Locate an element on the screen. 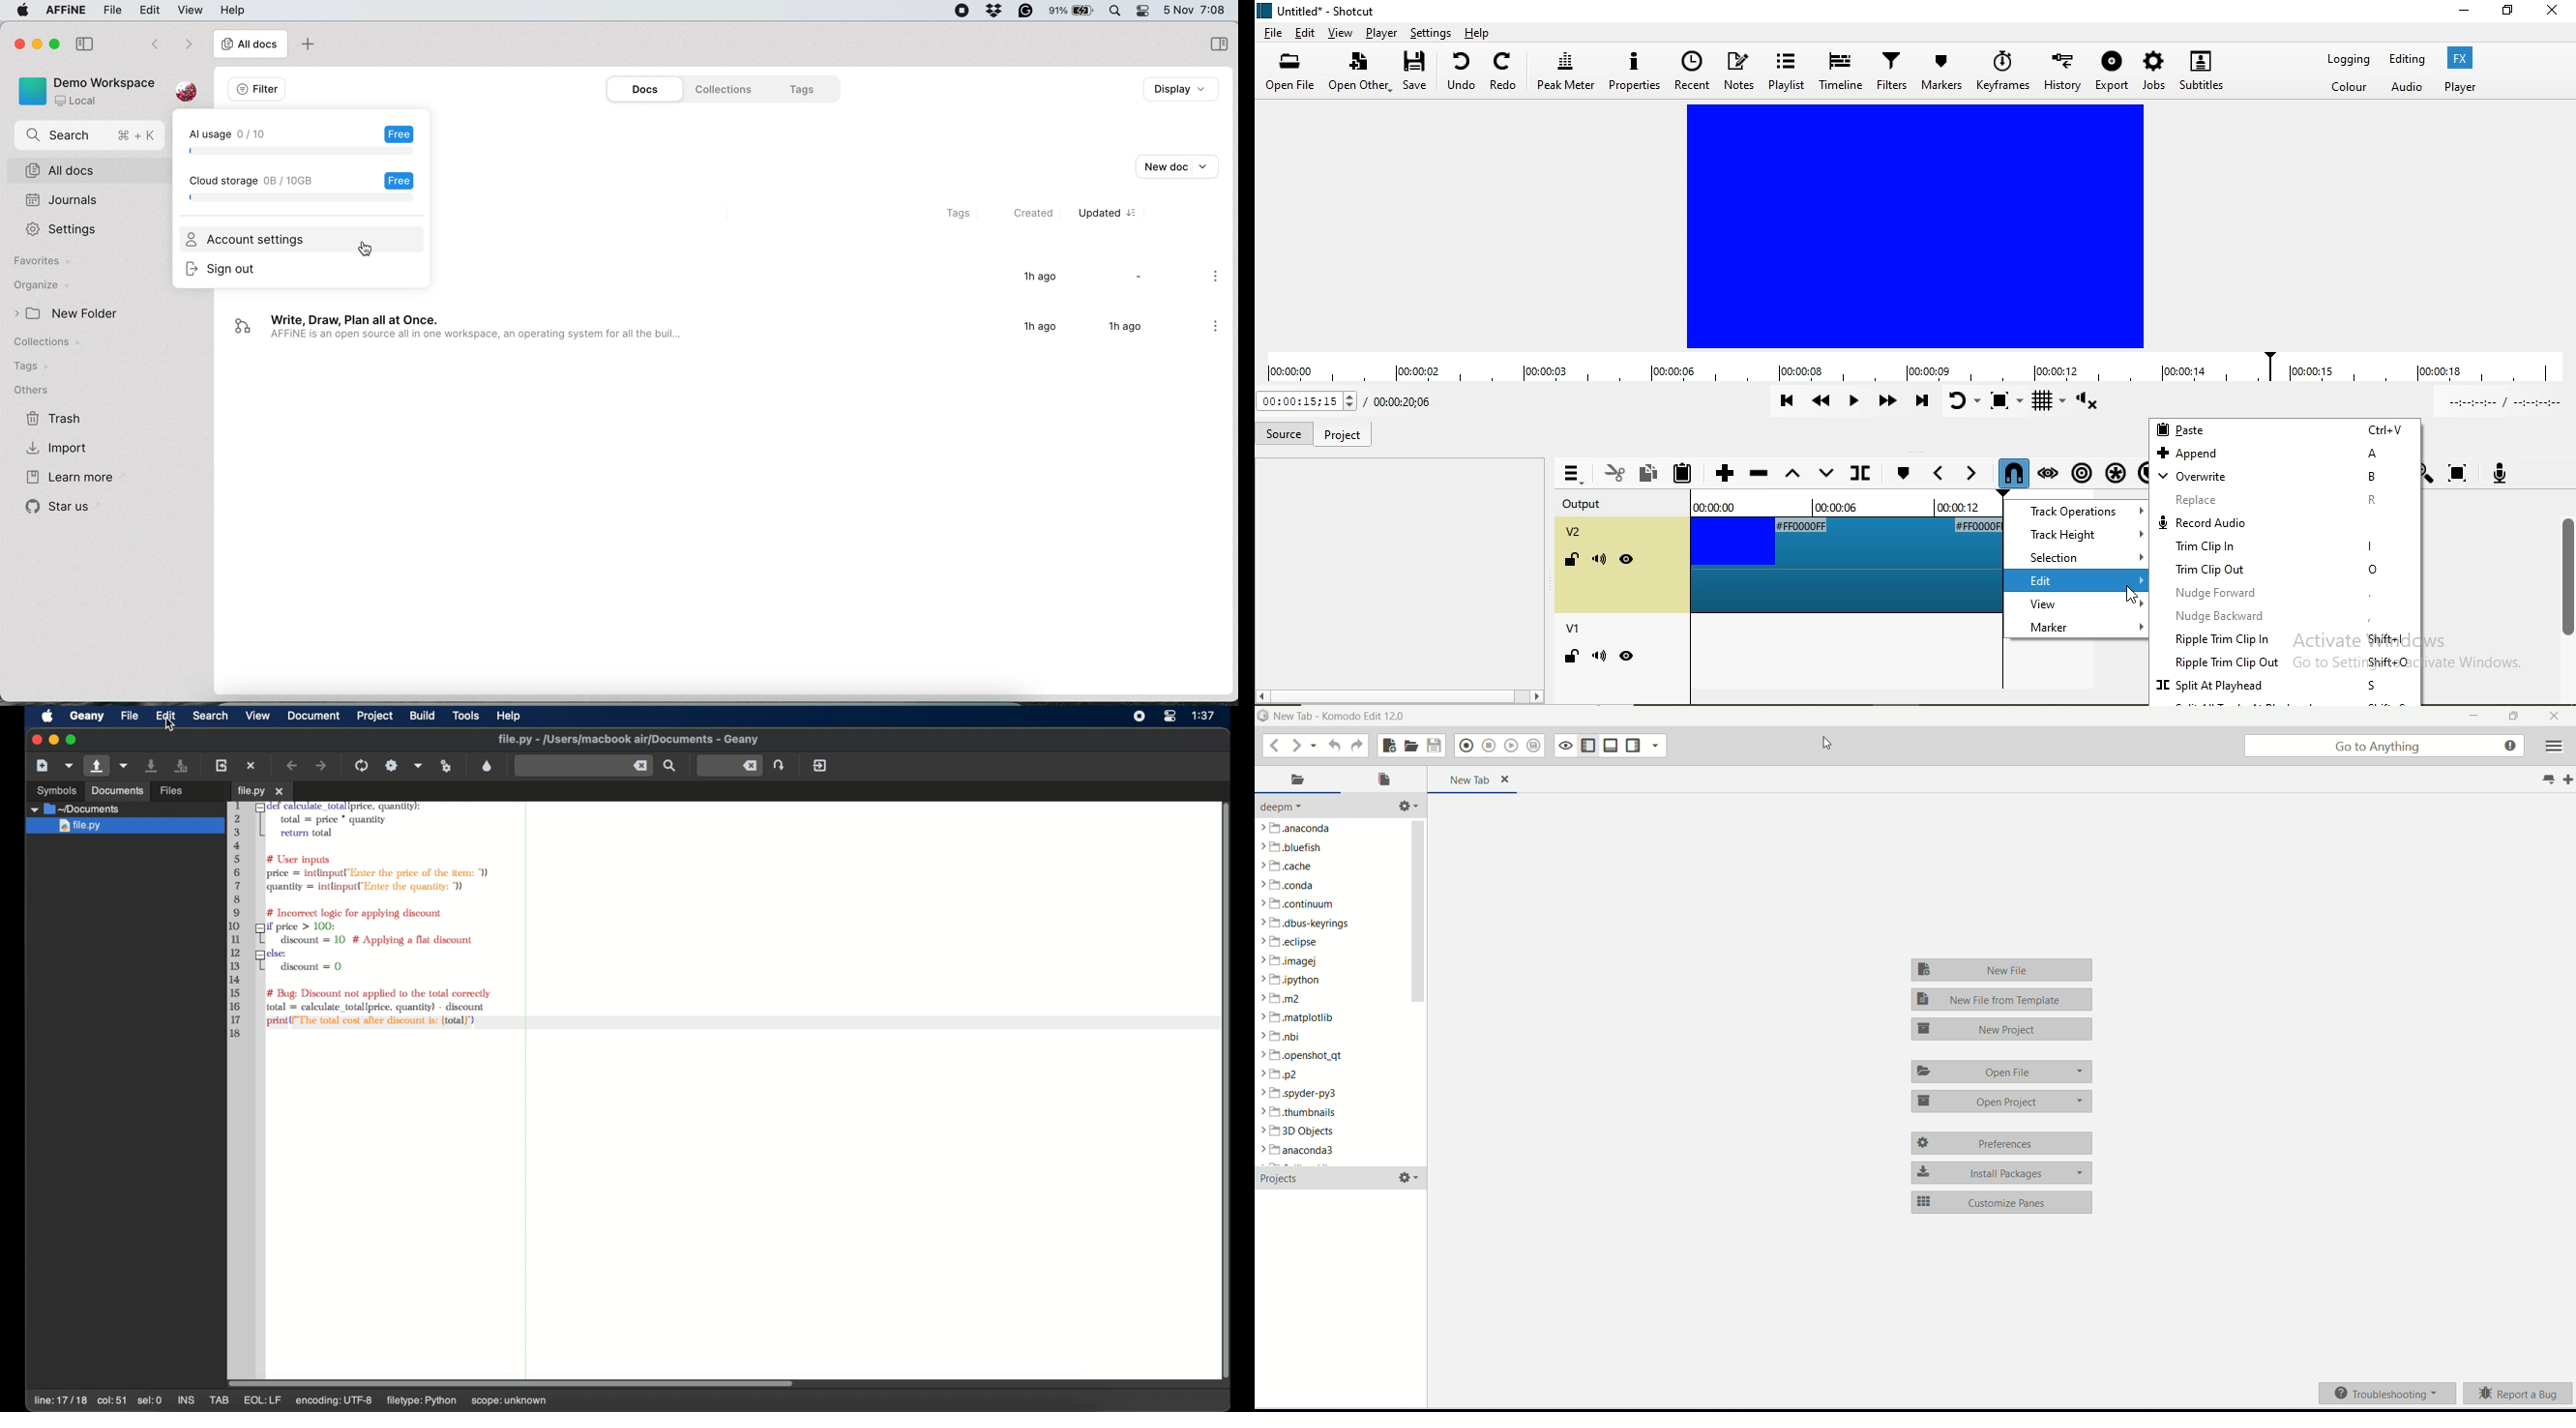 This screenshot has height=1428, width=2576. nudge forward is located at coordinates (2284, 593).